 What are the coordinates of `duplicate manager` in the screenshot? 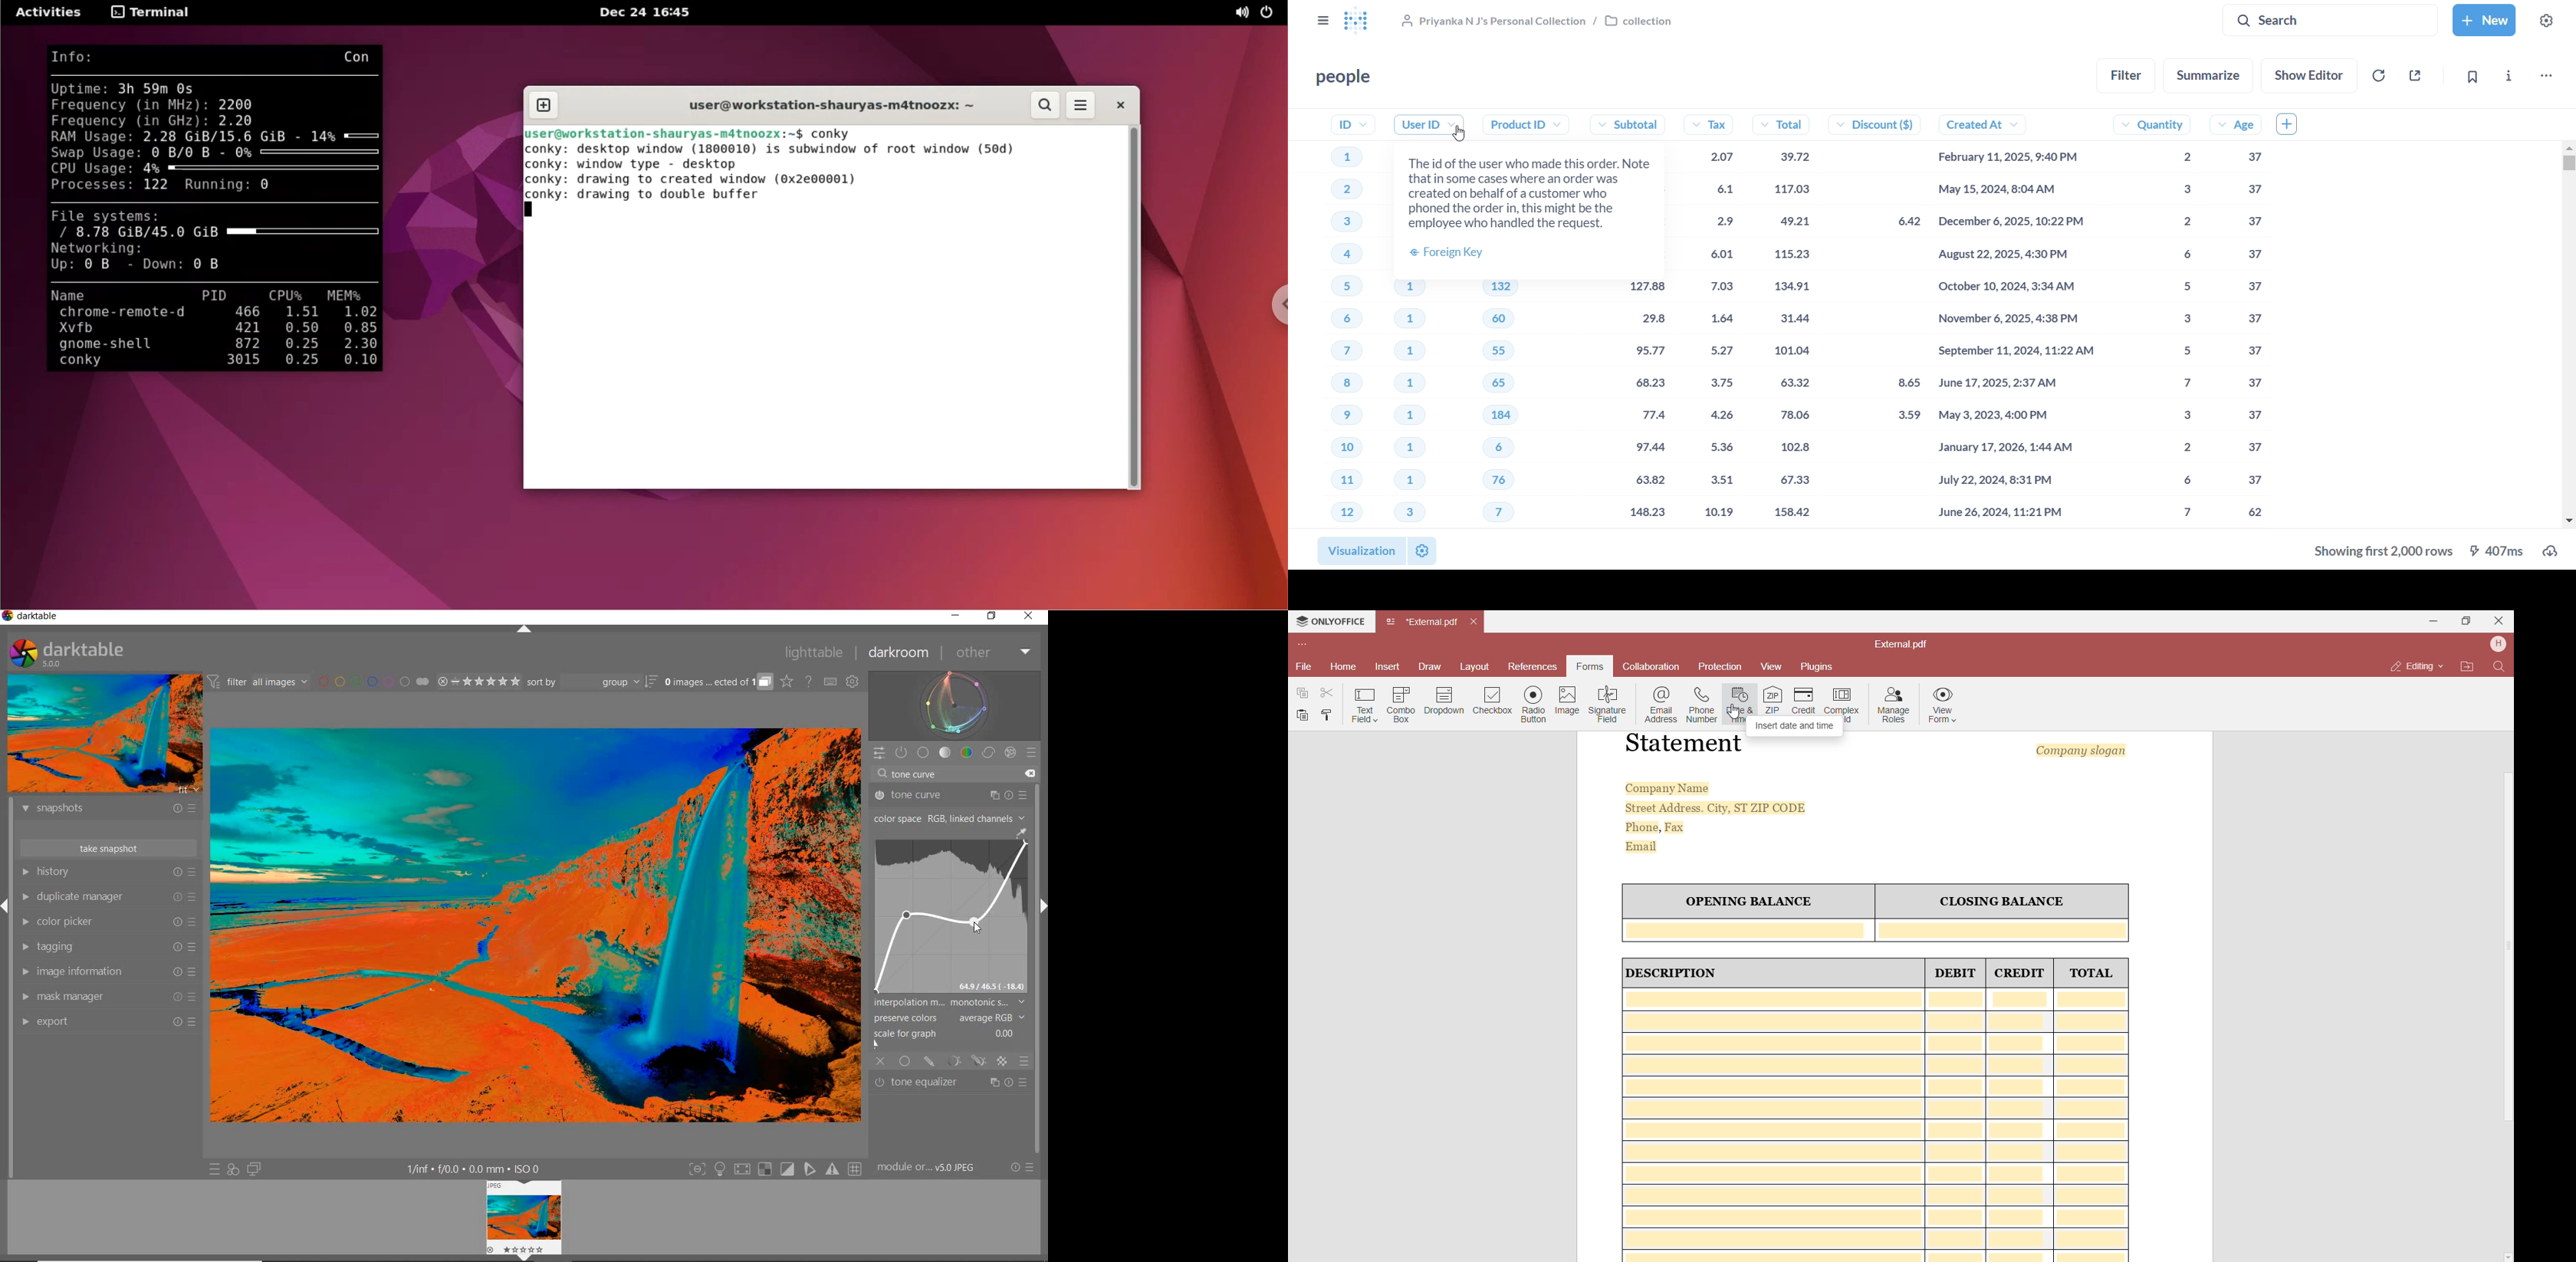 It's located at (108, 896).